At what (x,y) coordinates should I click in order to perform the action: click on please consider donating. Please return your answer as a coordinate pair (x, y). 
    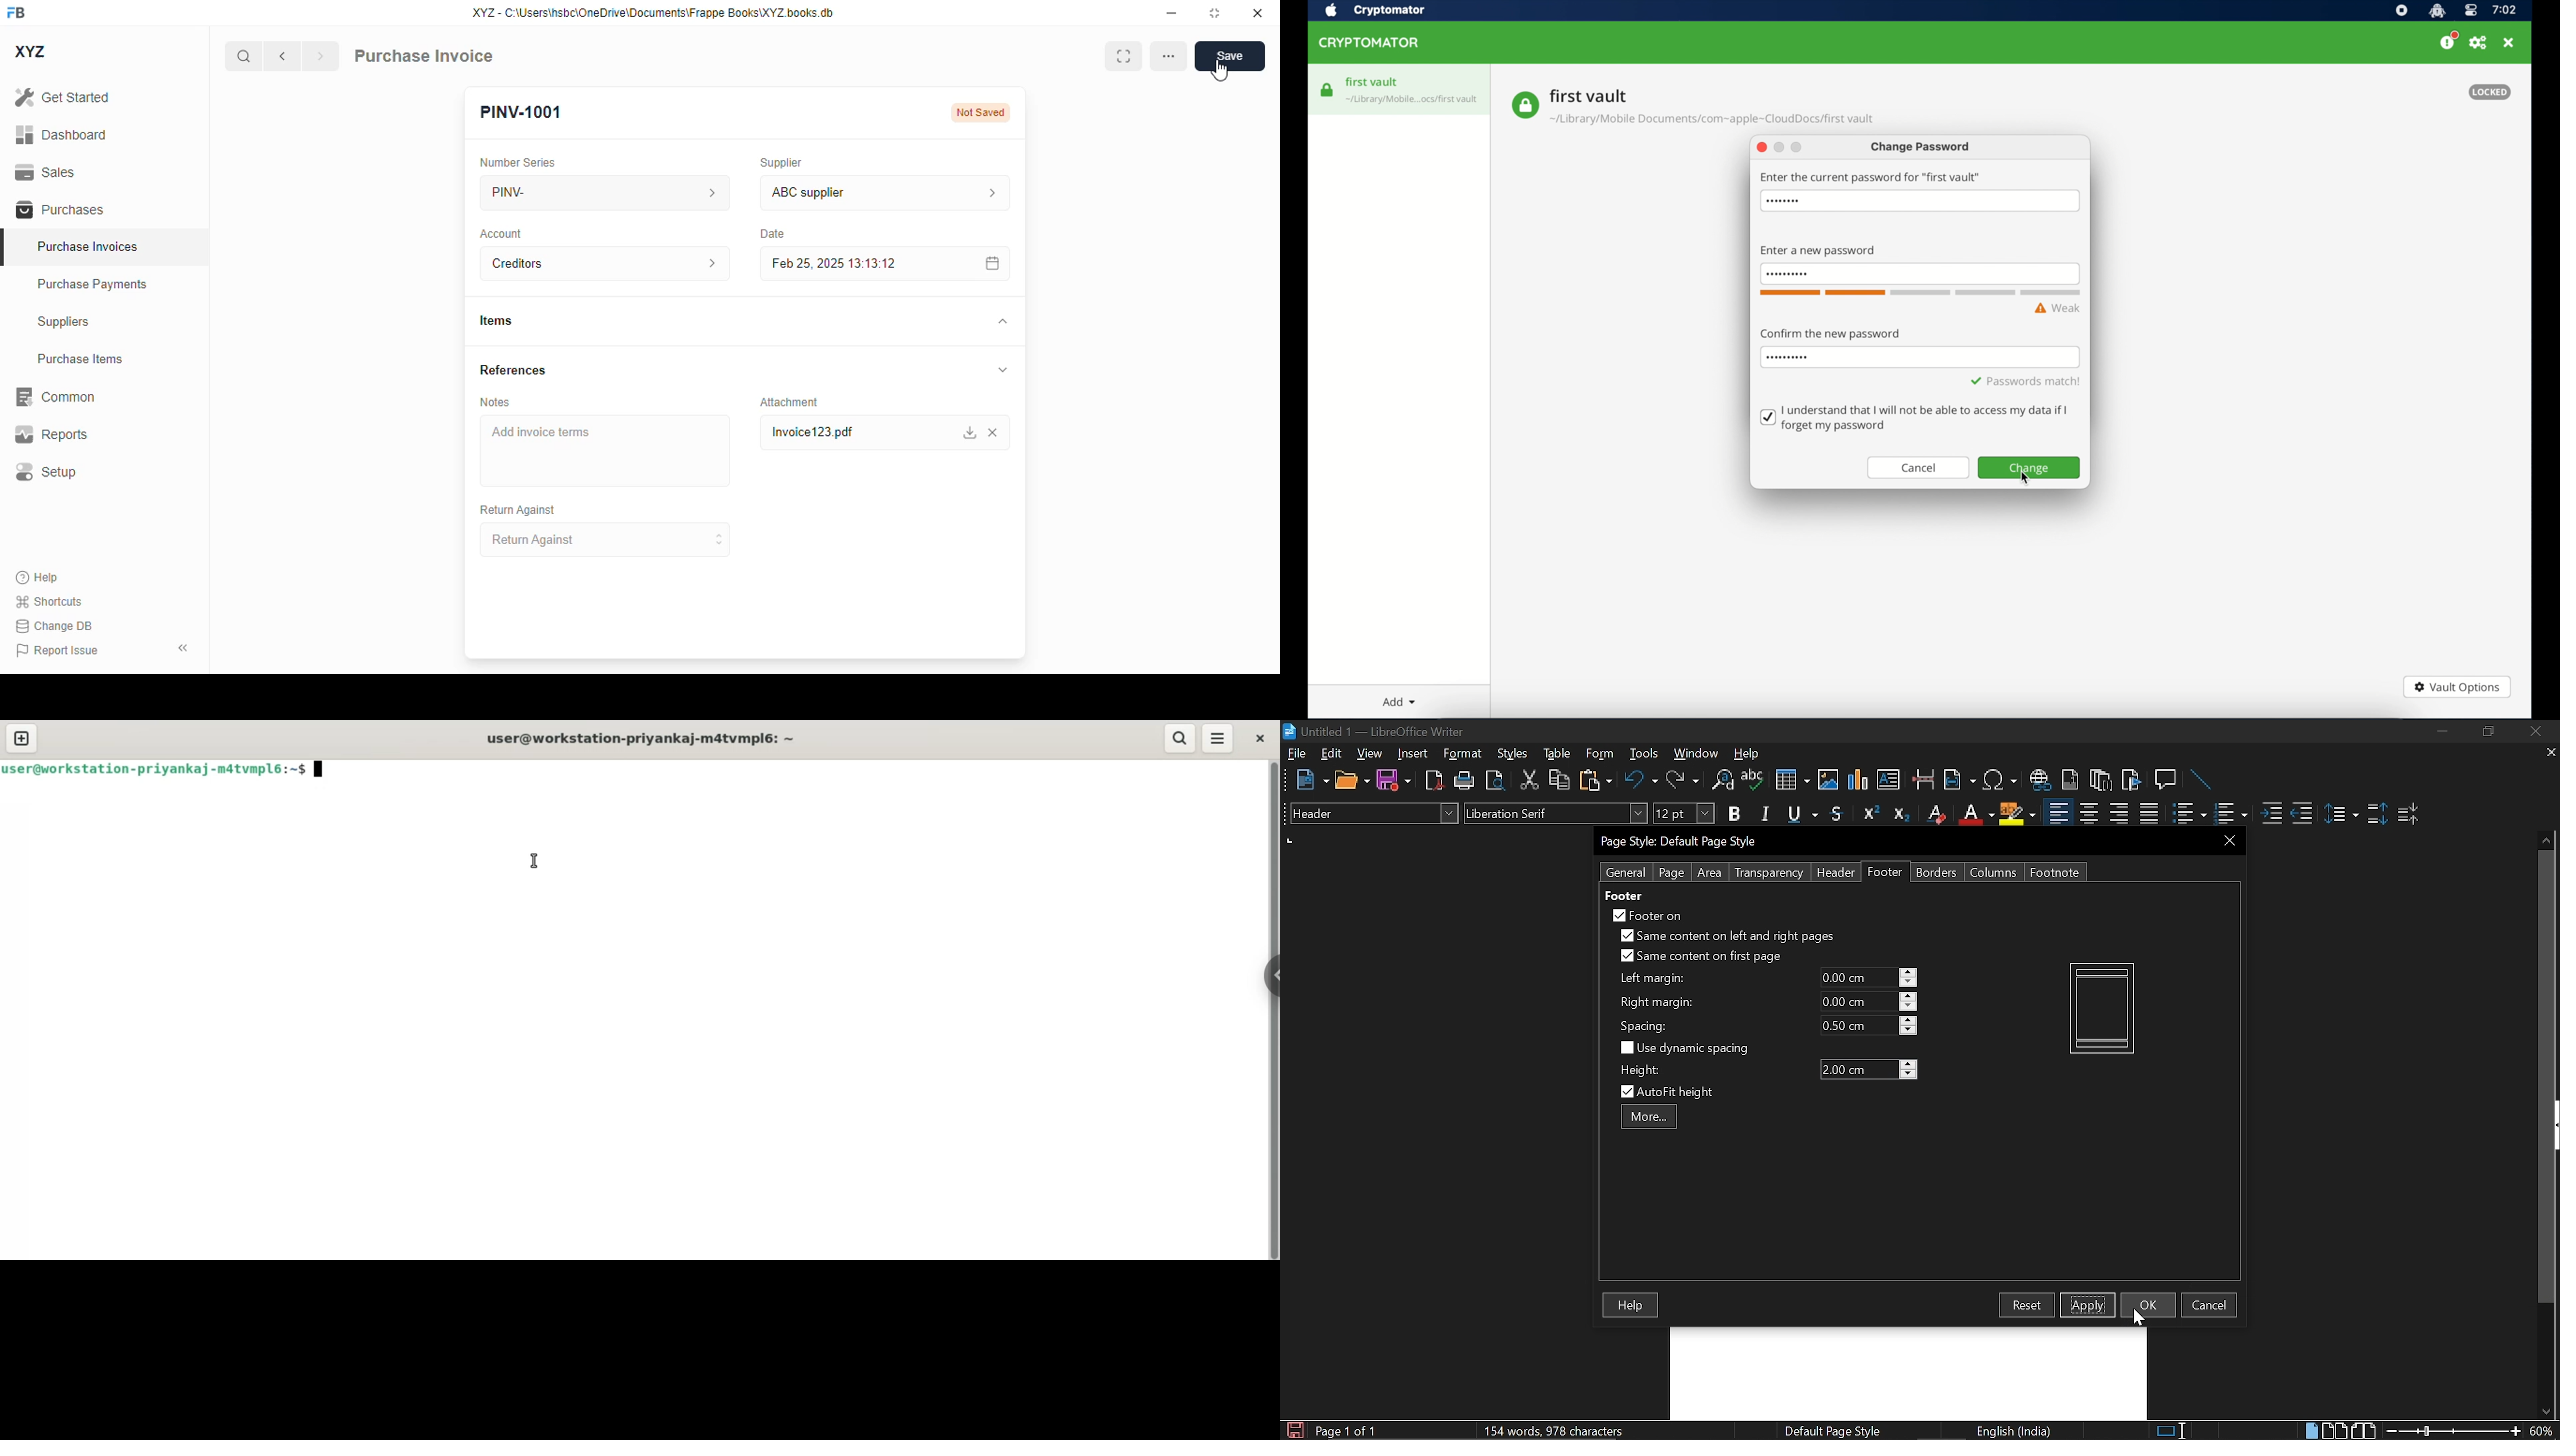
    Looking at the image, I should click on (2449, 41).